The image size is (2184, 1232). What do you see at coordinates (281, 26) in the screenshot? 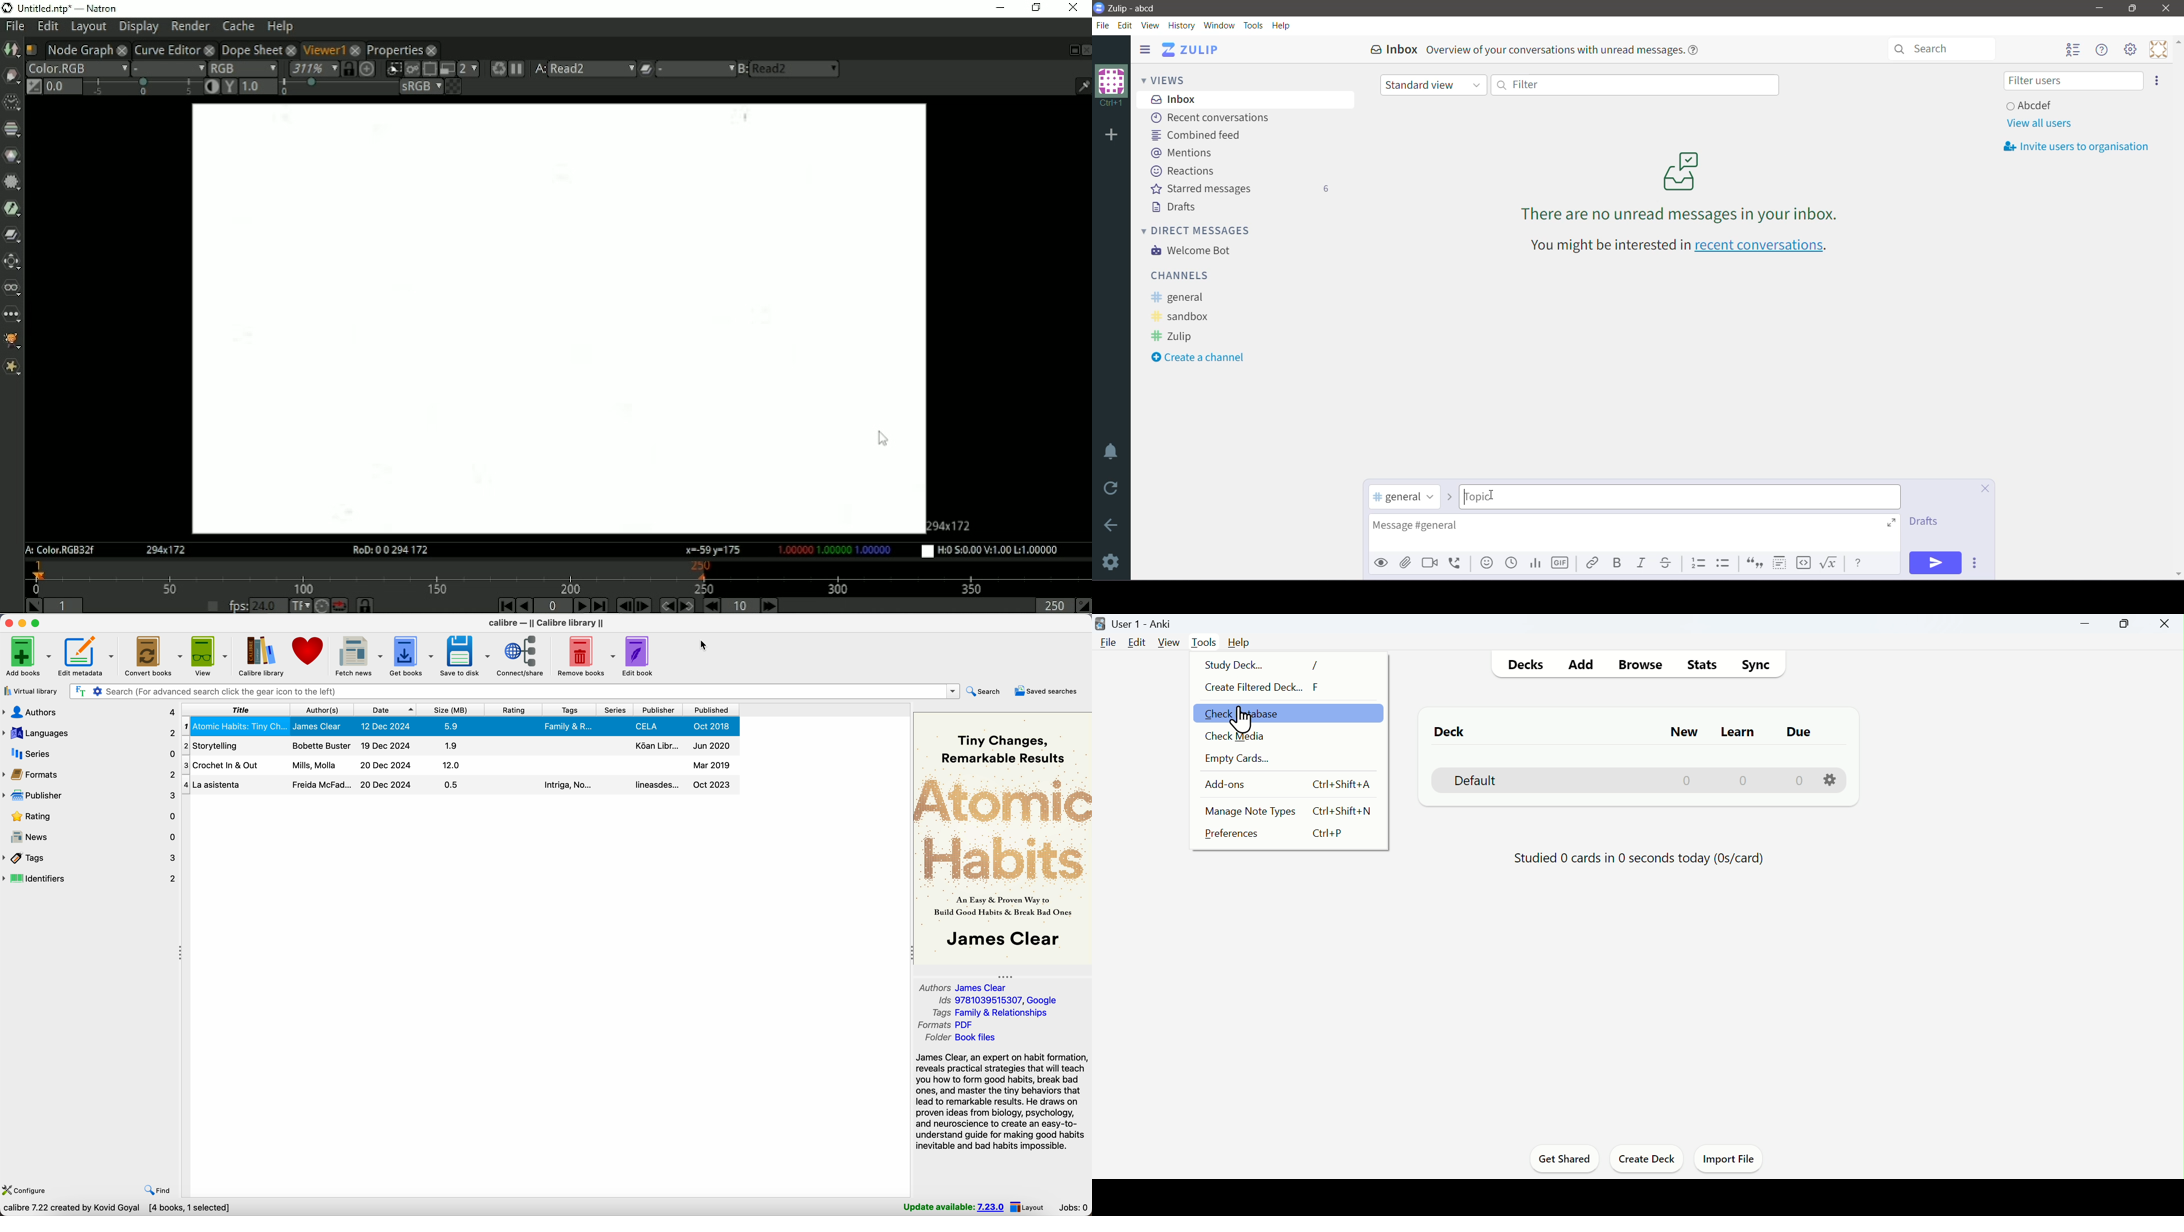
I see `Help` at bounding box center [281, 26].